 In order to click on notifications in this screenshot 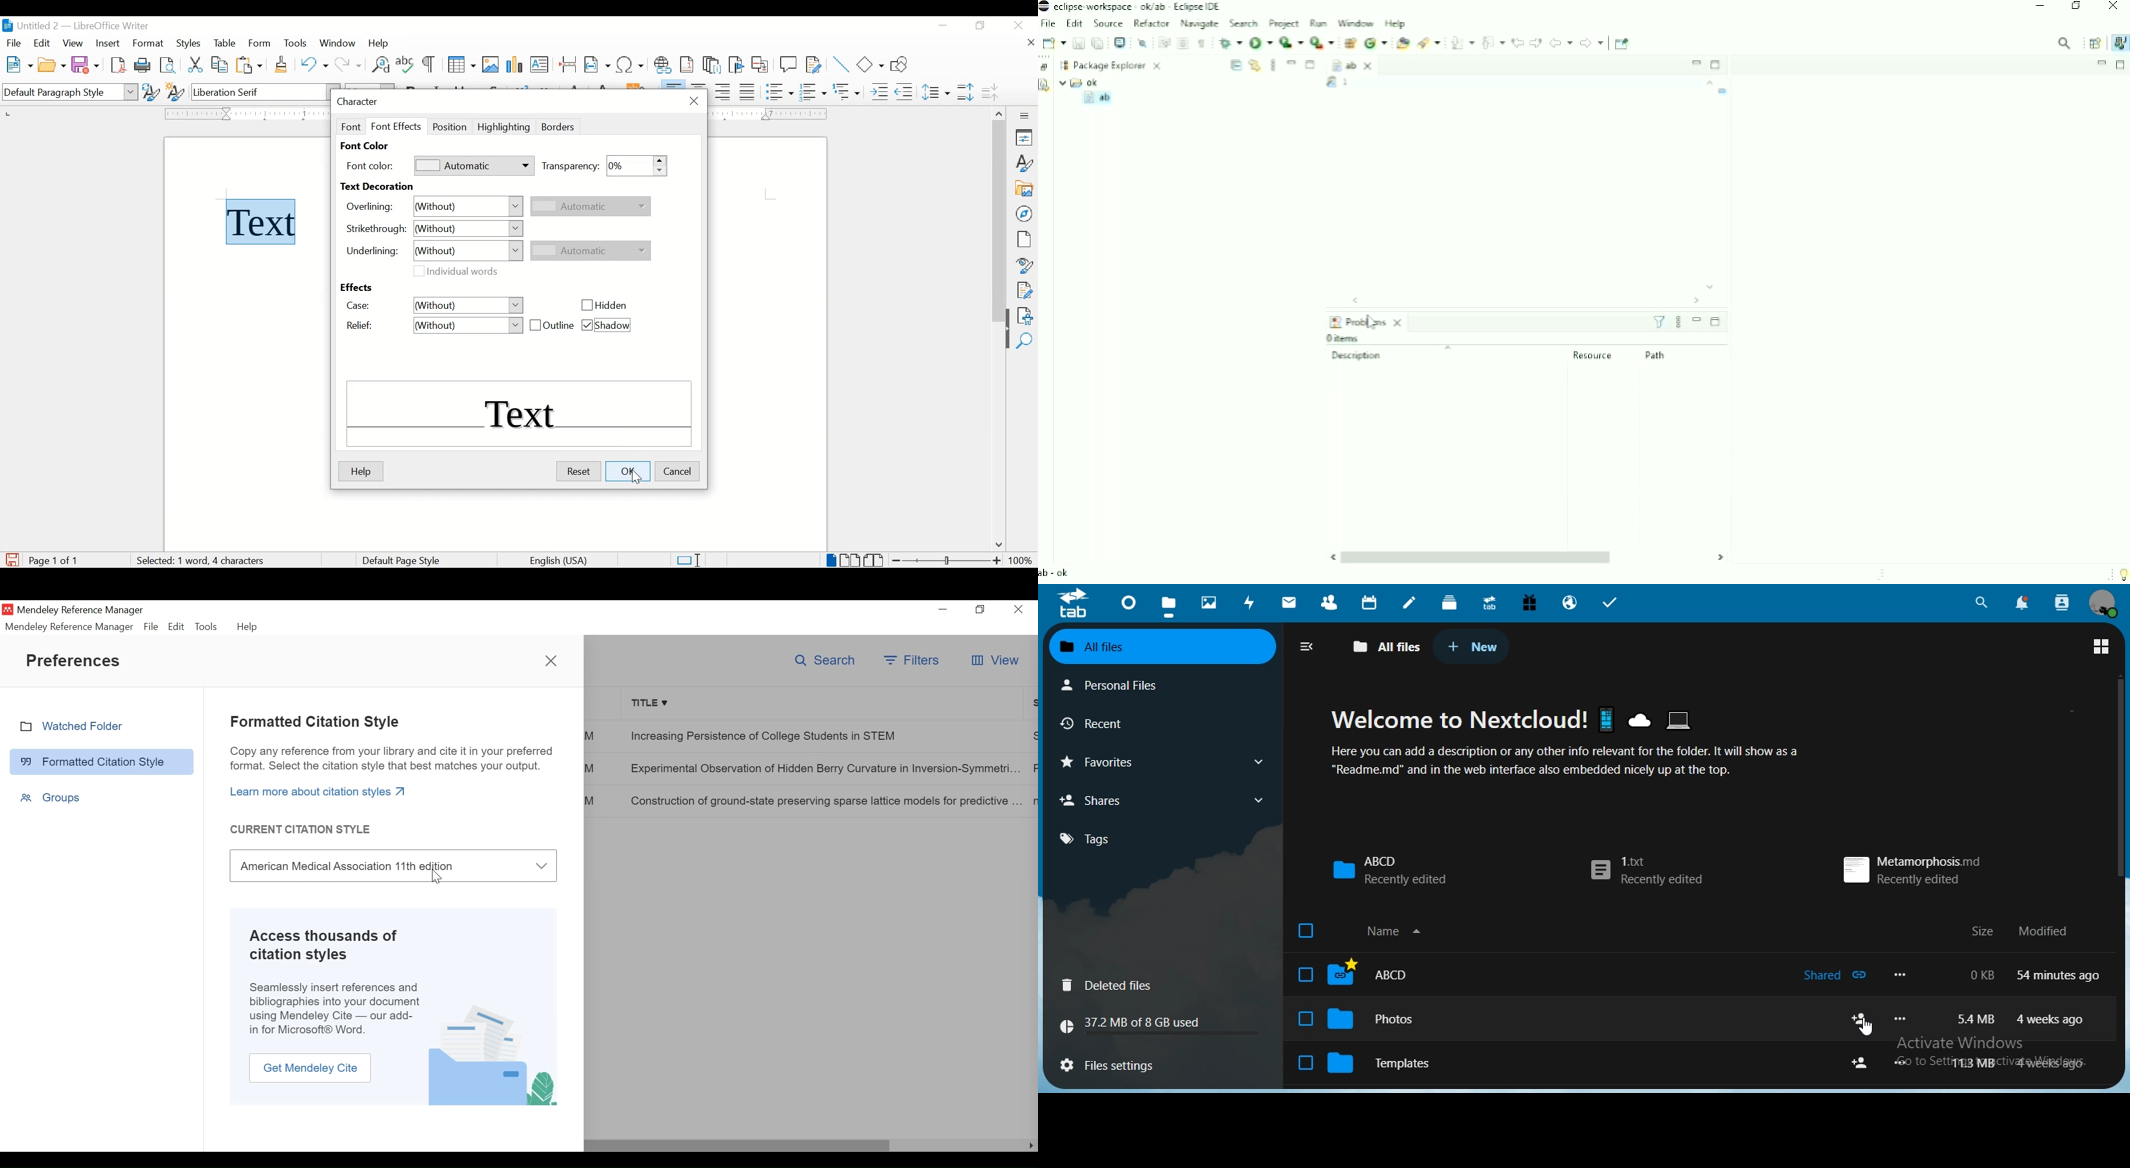, I will do `click(2020, 602)`.